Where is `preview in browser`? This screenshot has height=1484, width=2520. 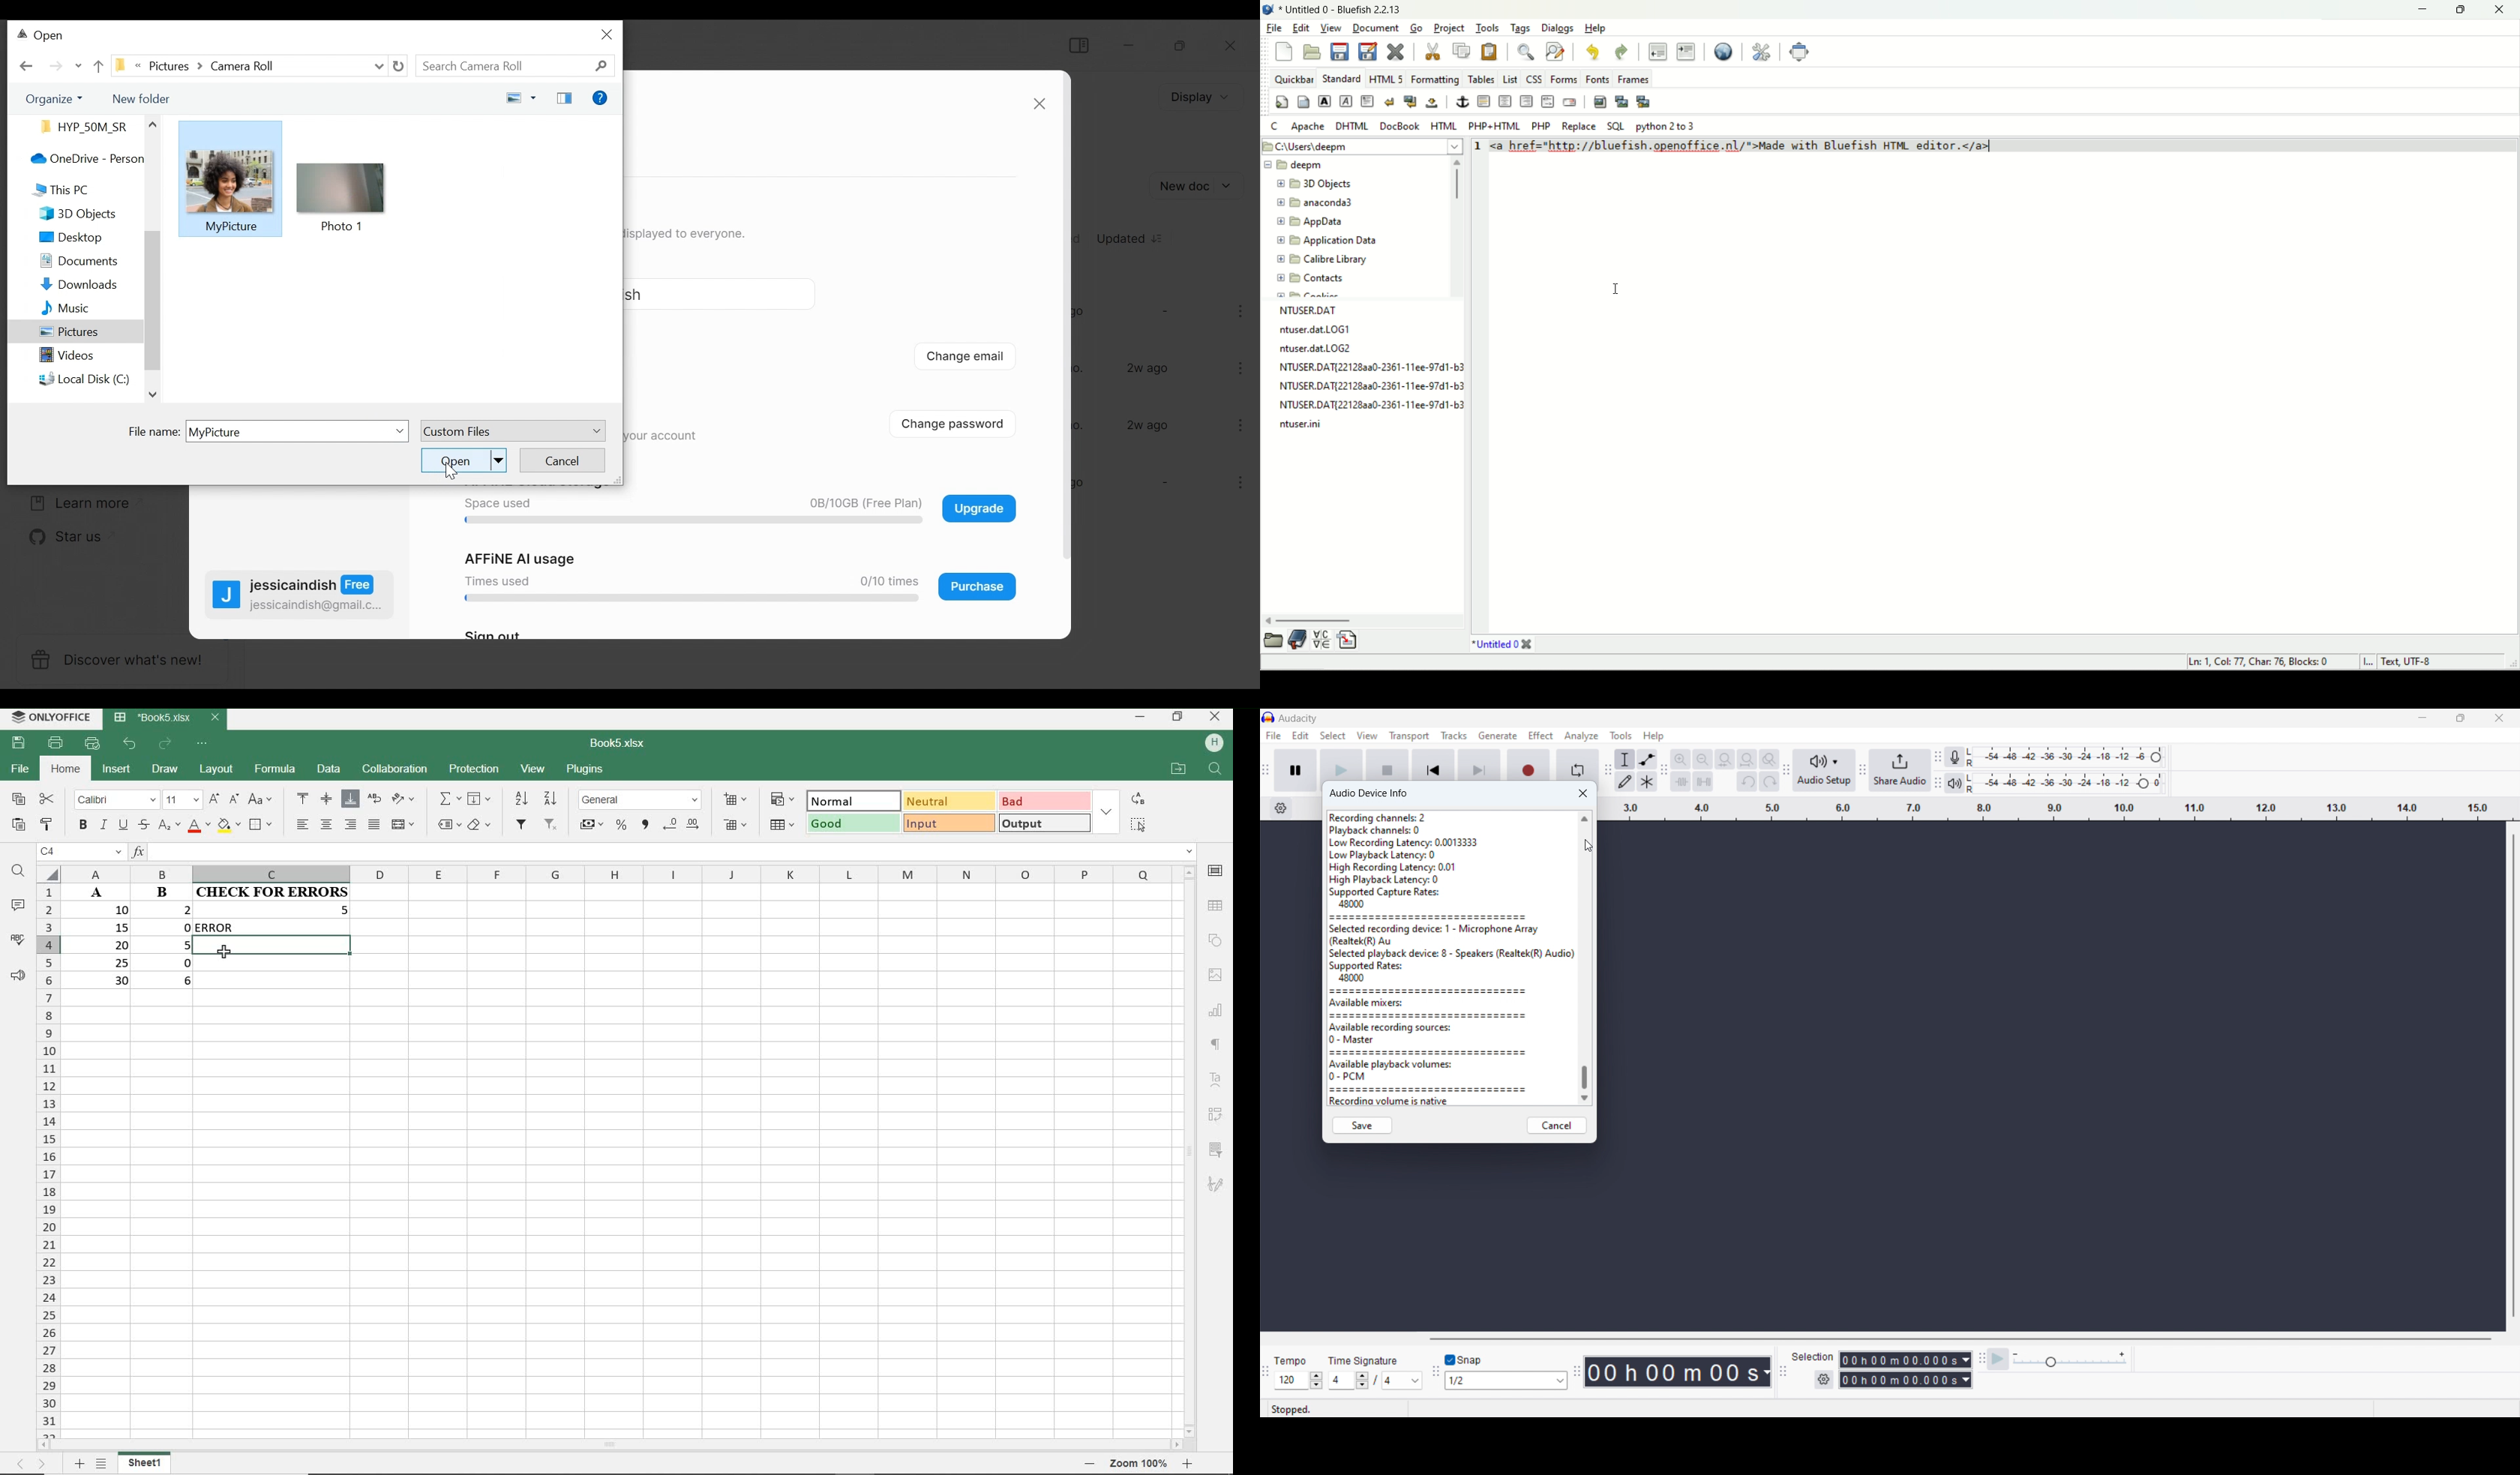
preview in browser is located at coordinates (1725, 52).